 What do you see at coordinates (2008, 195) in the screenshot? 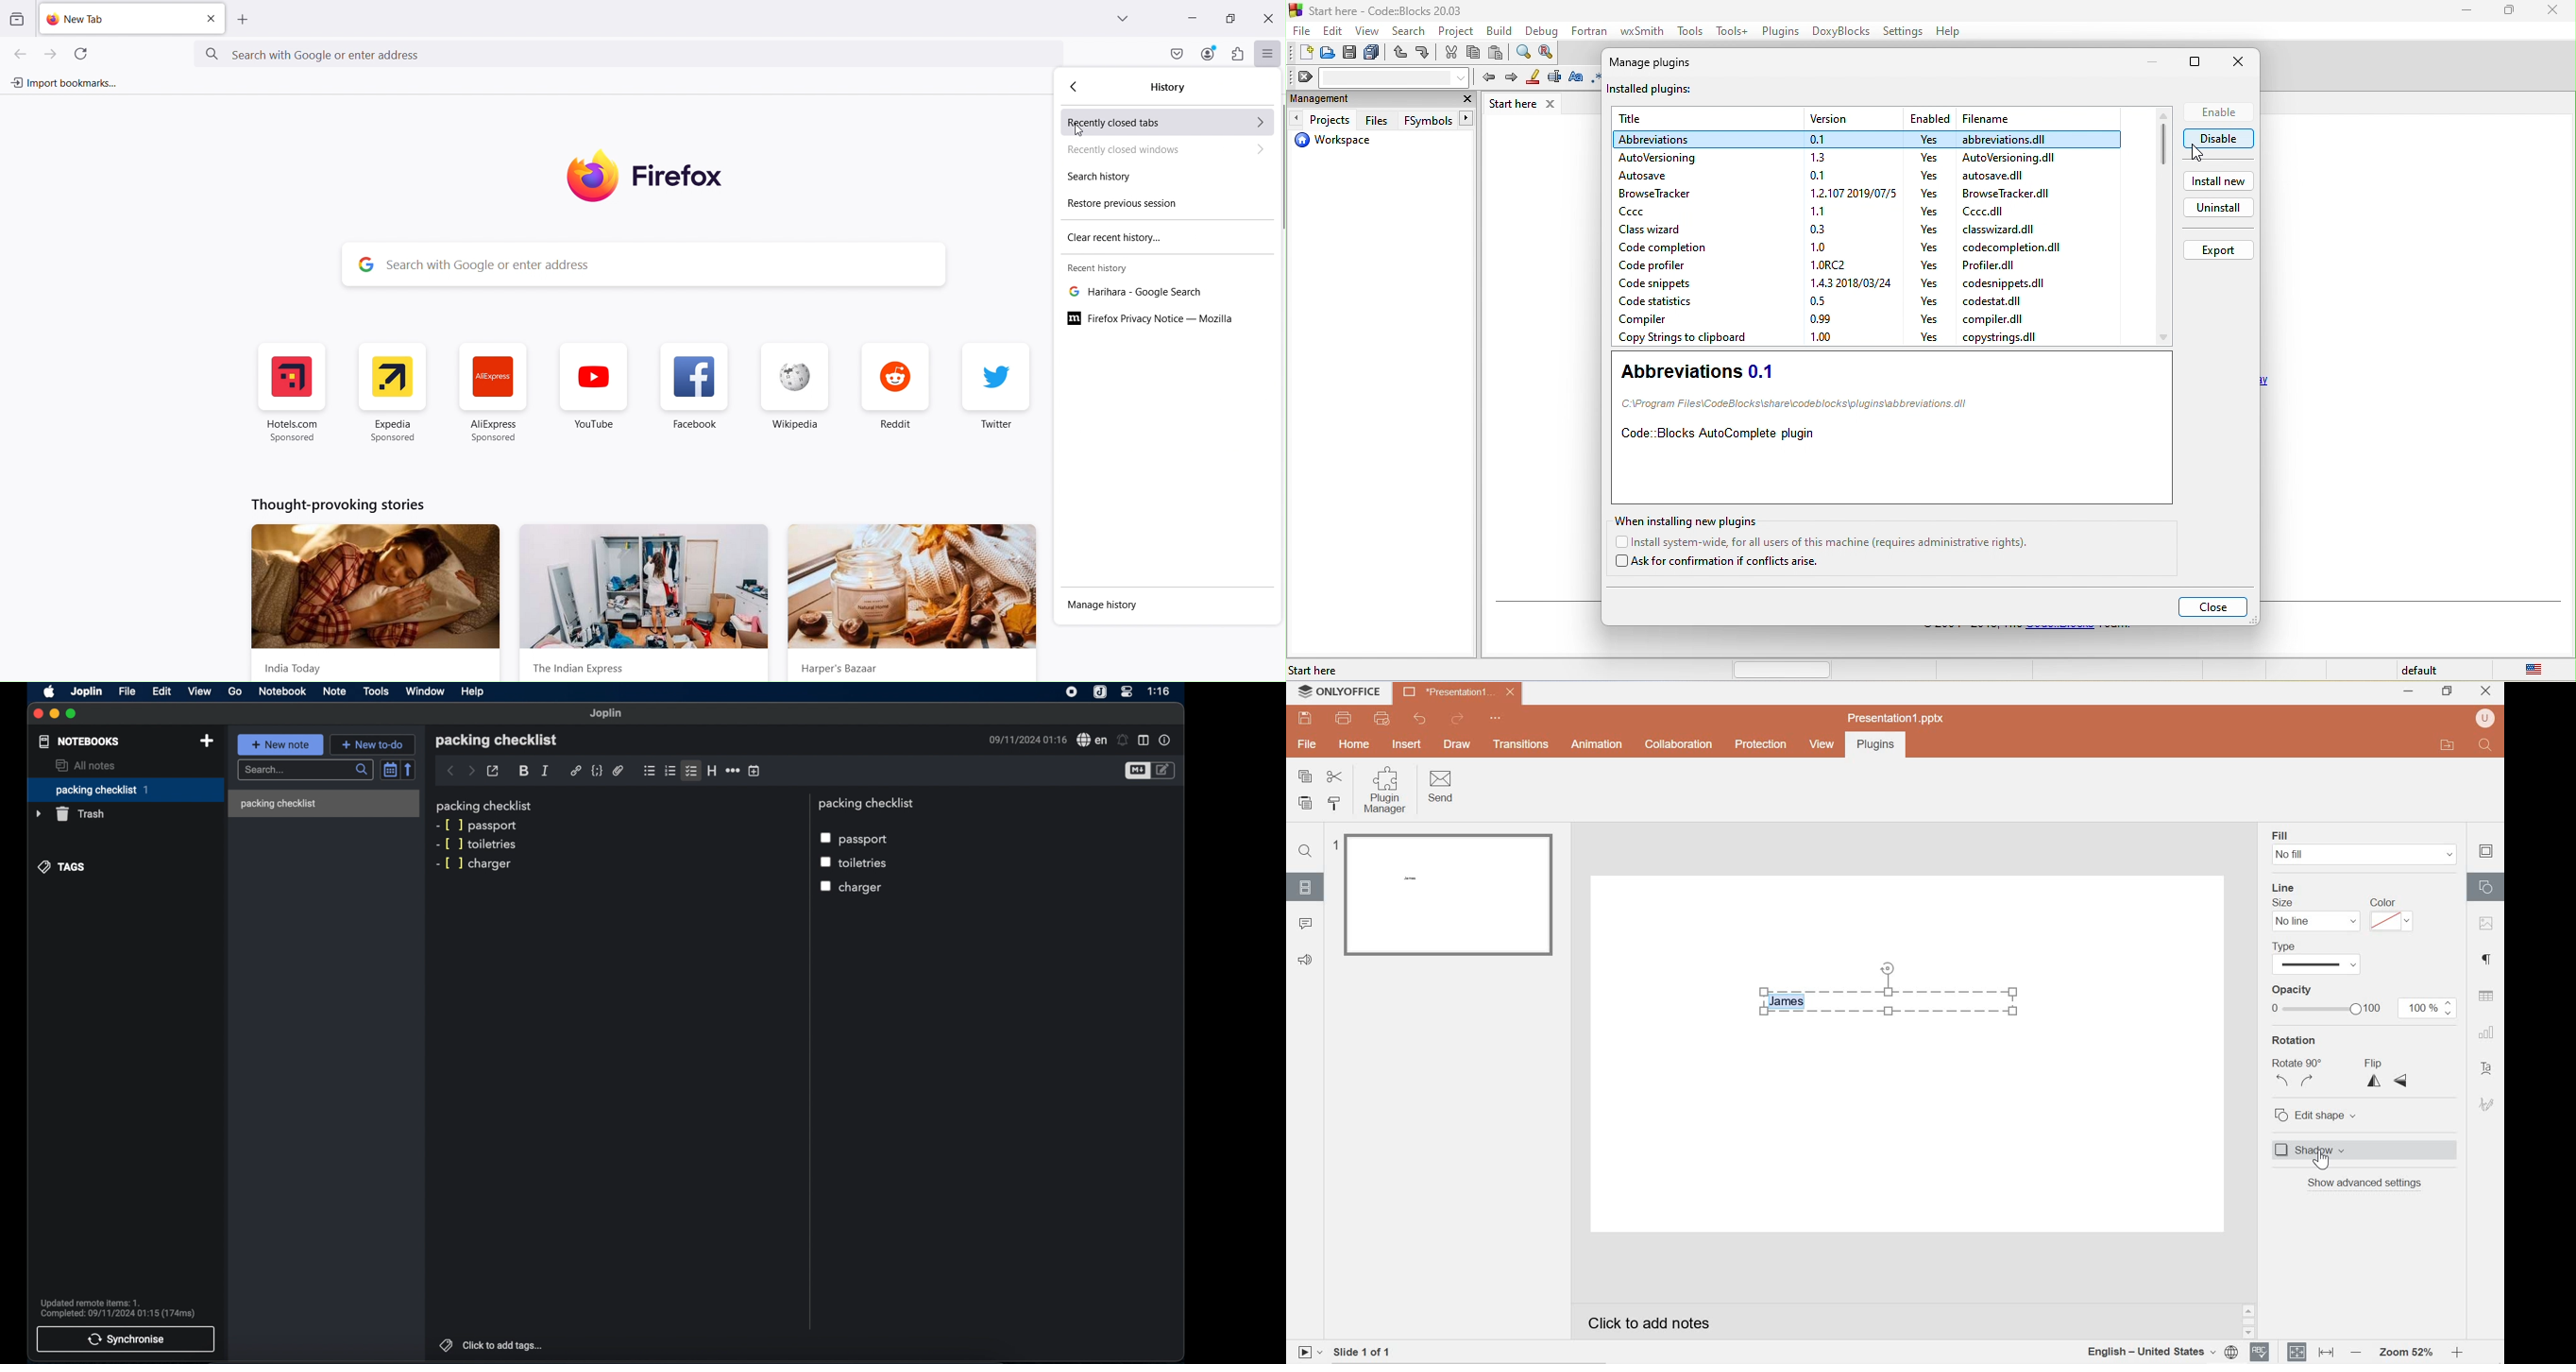
I see `file` at bounding box center [2008, 195].